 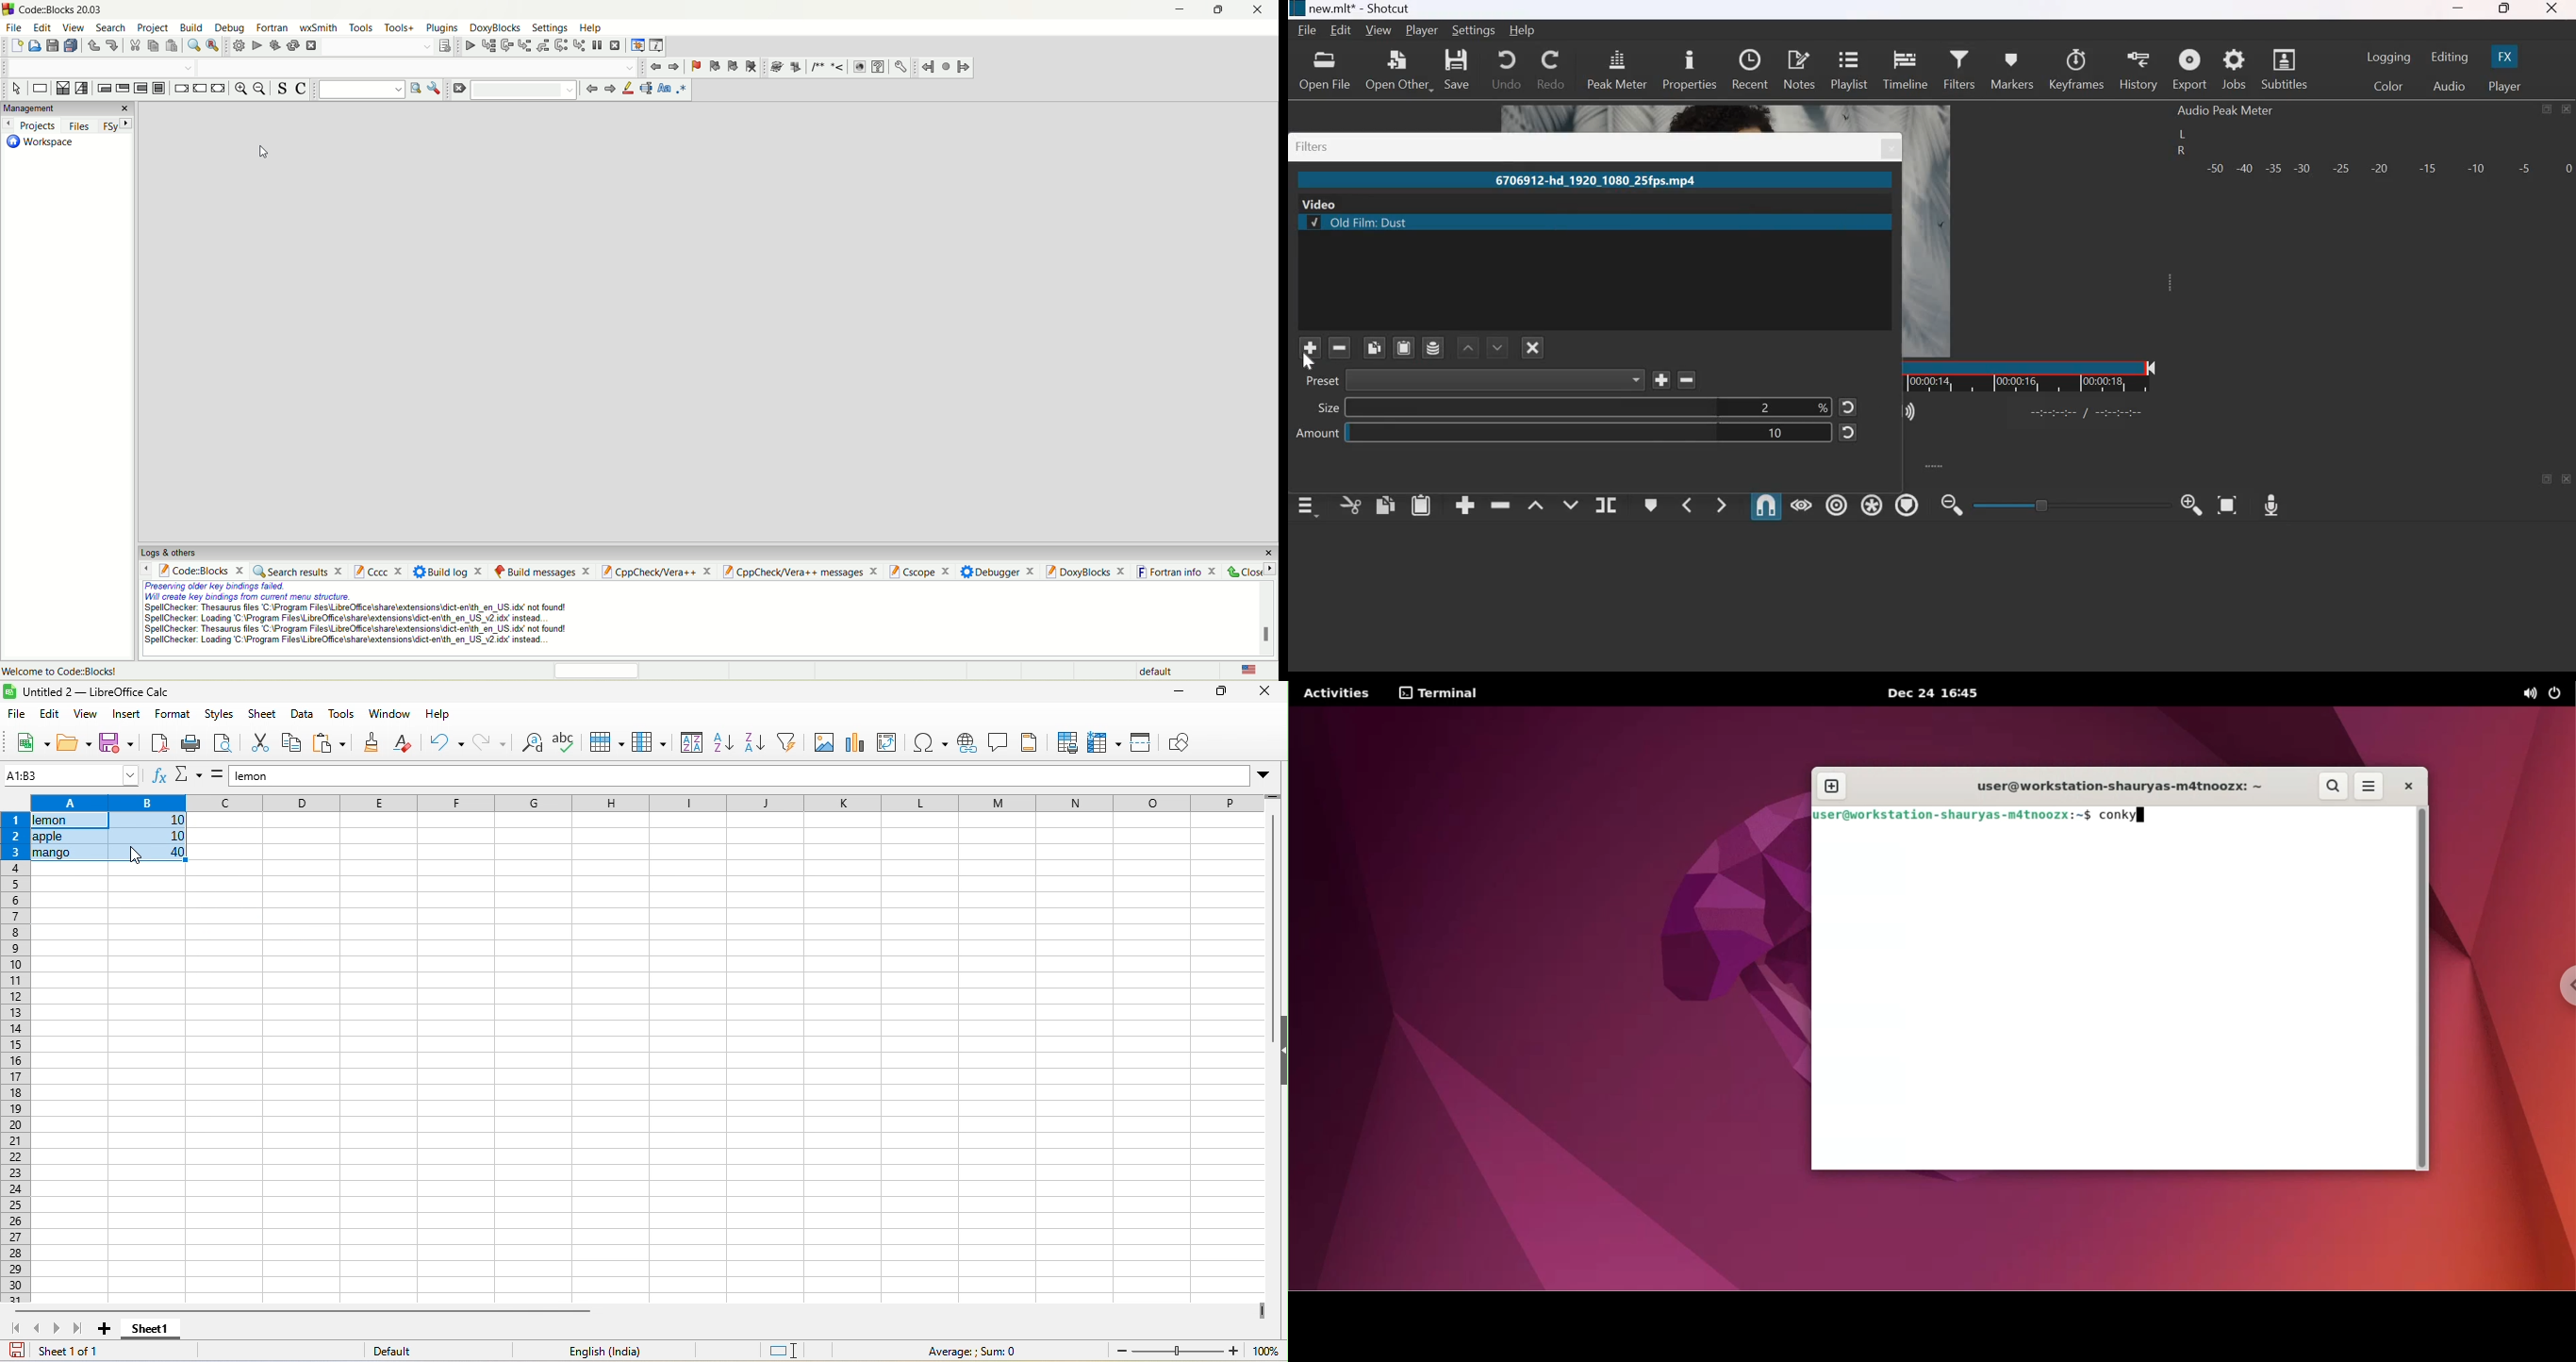 I want to click on clear direct formatting, so click(x=404, y=745).